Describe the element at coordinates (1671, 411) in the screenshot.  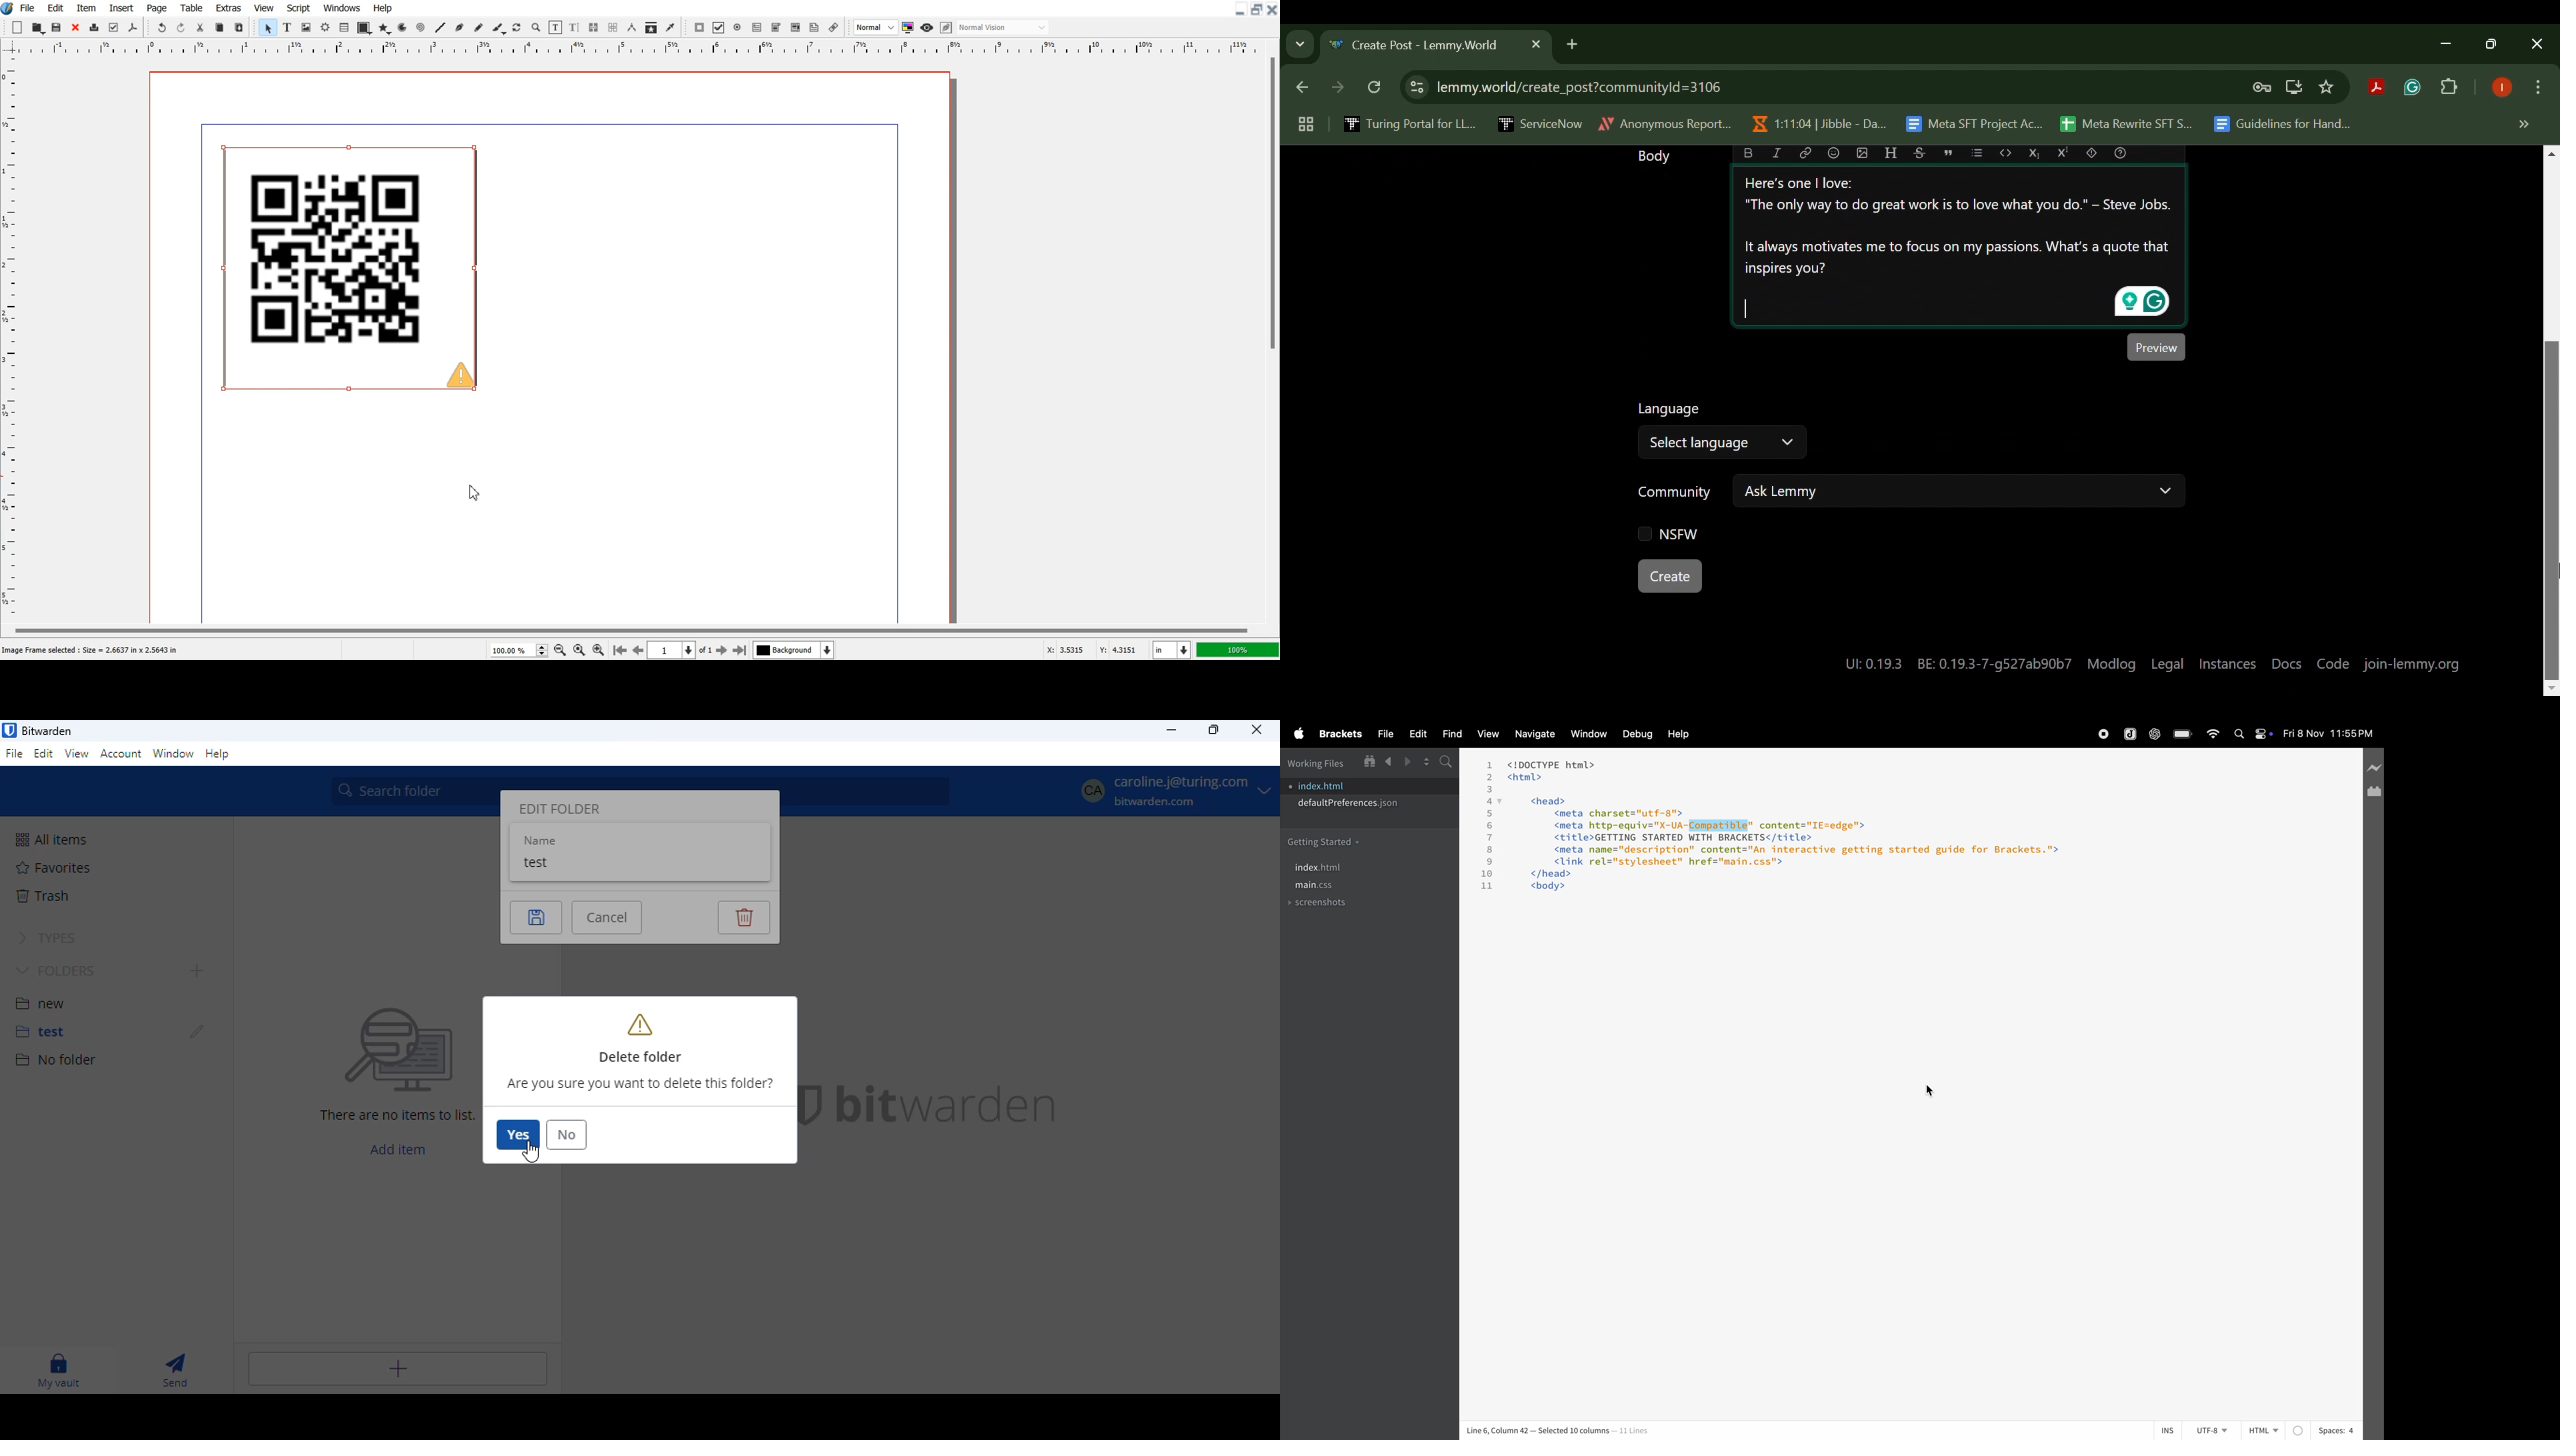
I see `Language` at that location.